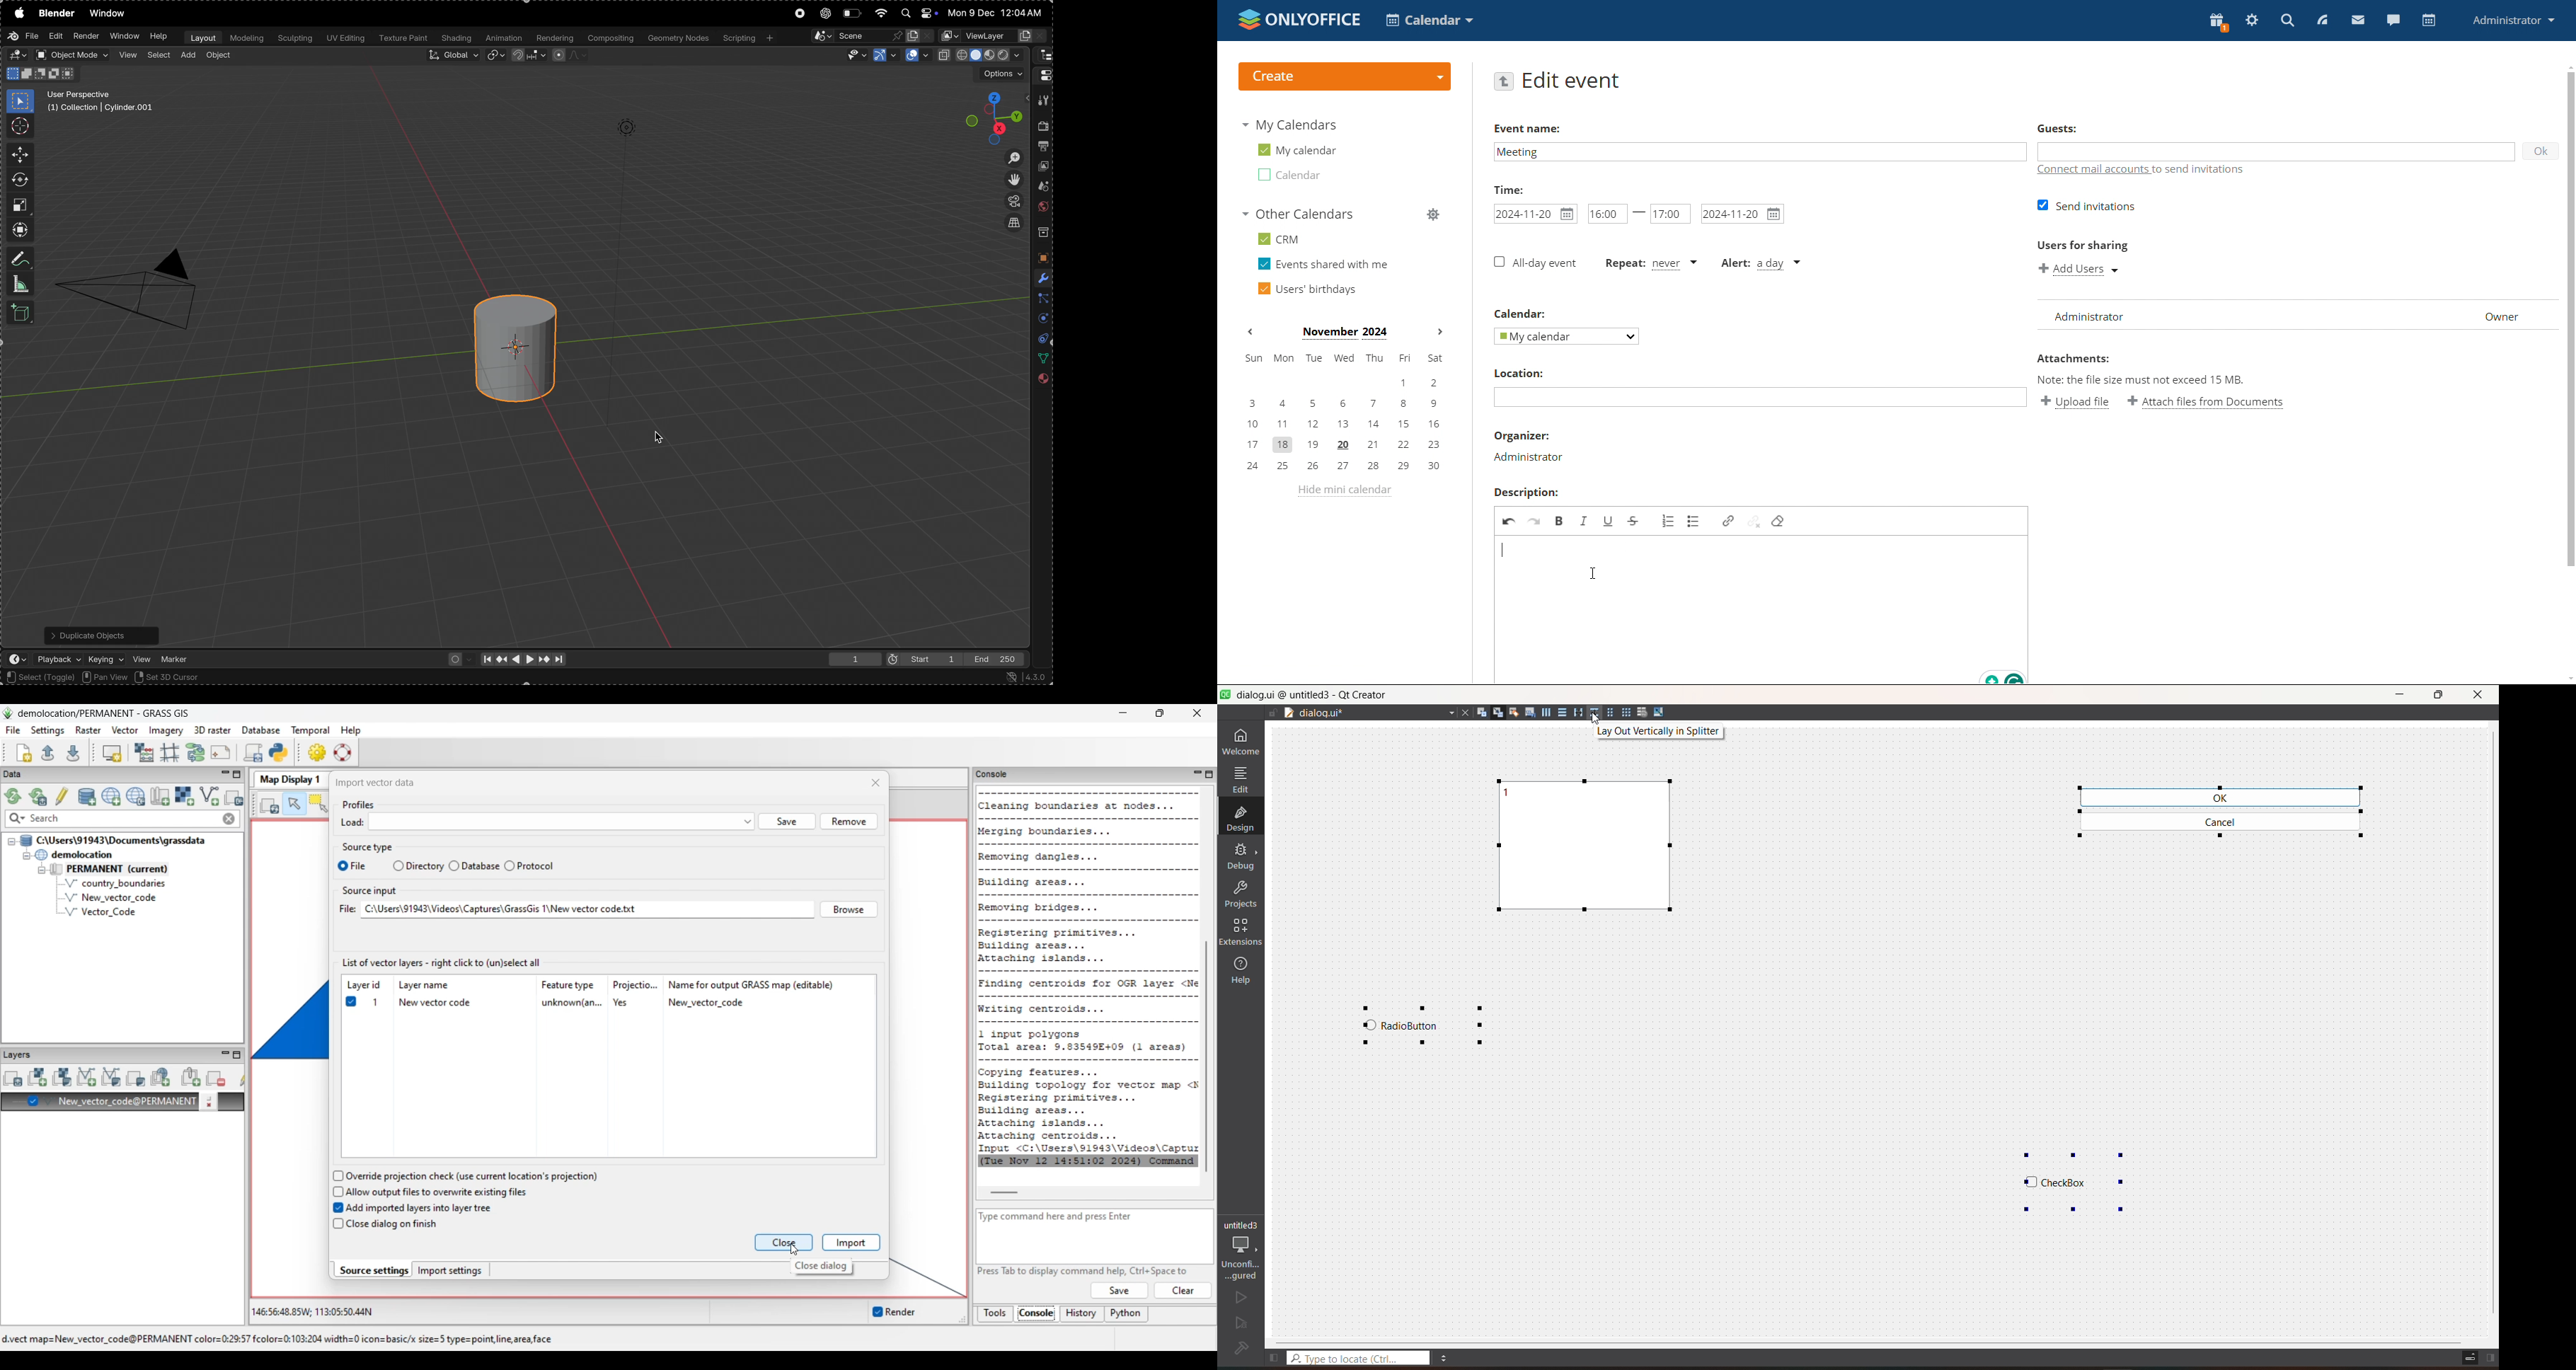  What do you see at coordinates (1239, 1297) in the screenshot?
I see `run file` at bounding box center [1239, 1297].